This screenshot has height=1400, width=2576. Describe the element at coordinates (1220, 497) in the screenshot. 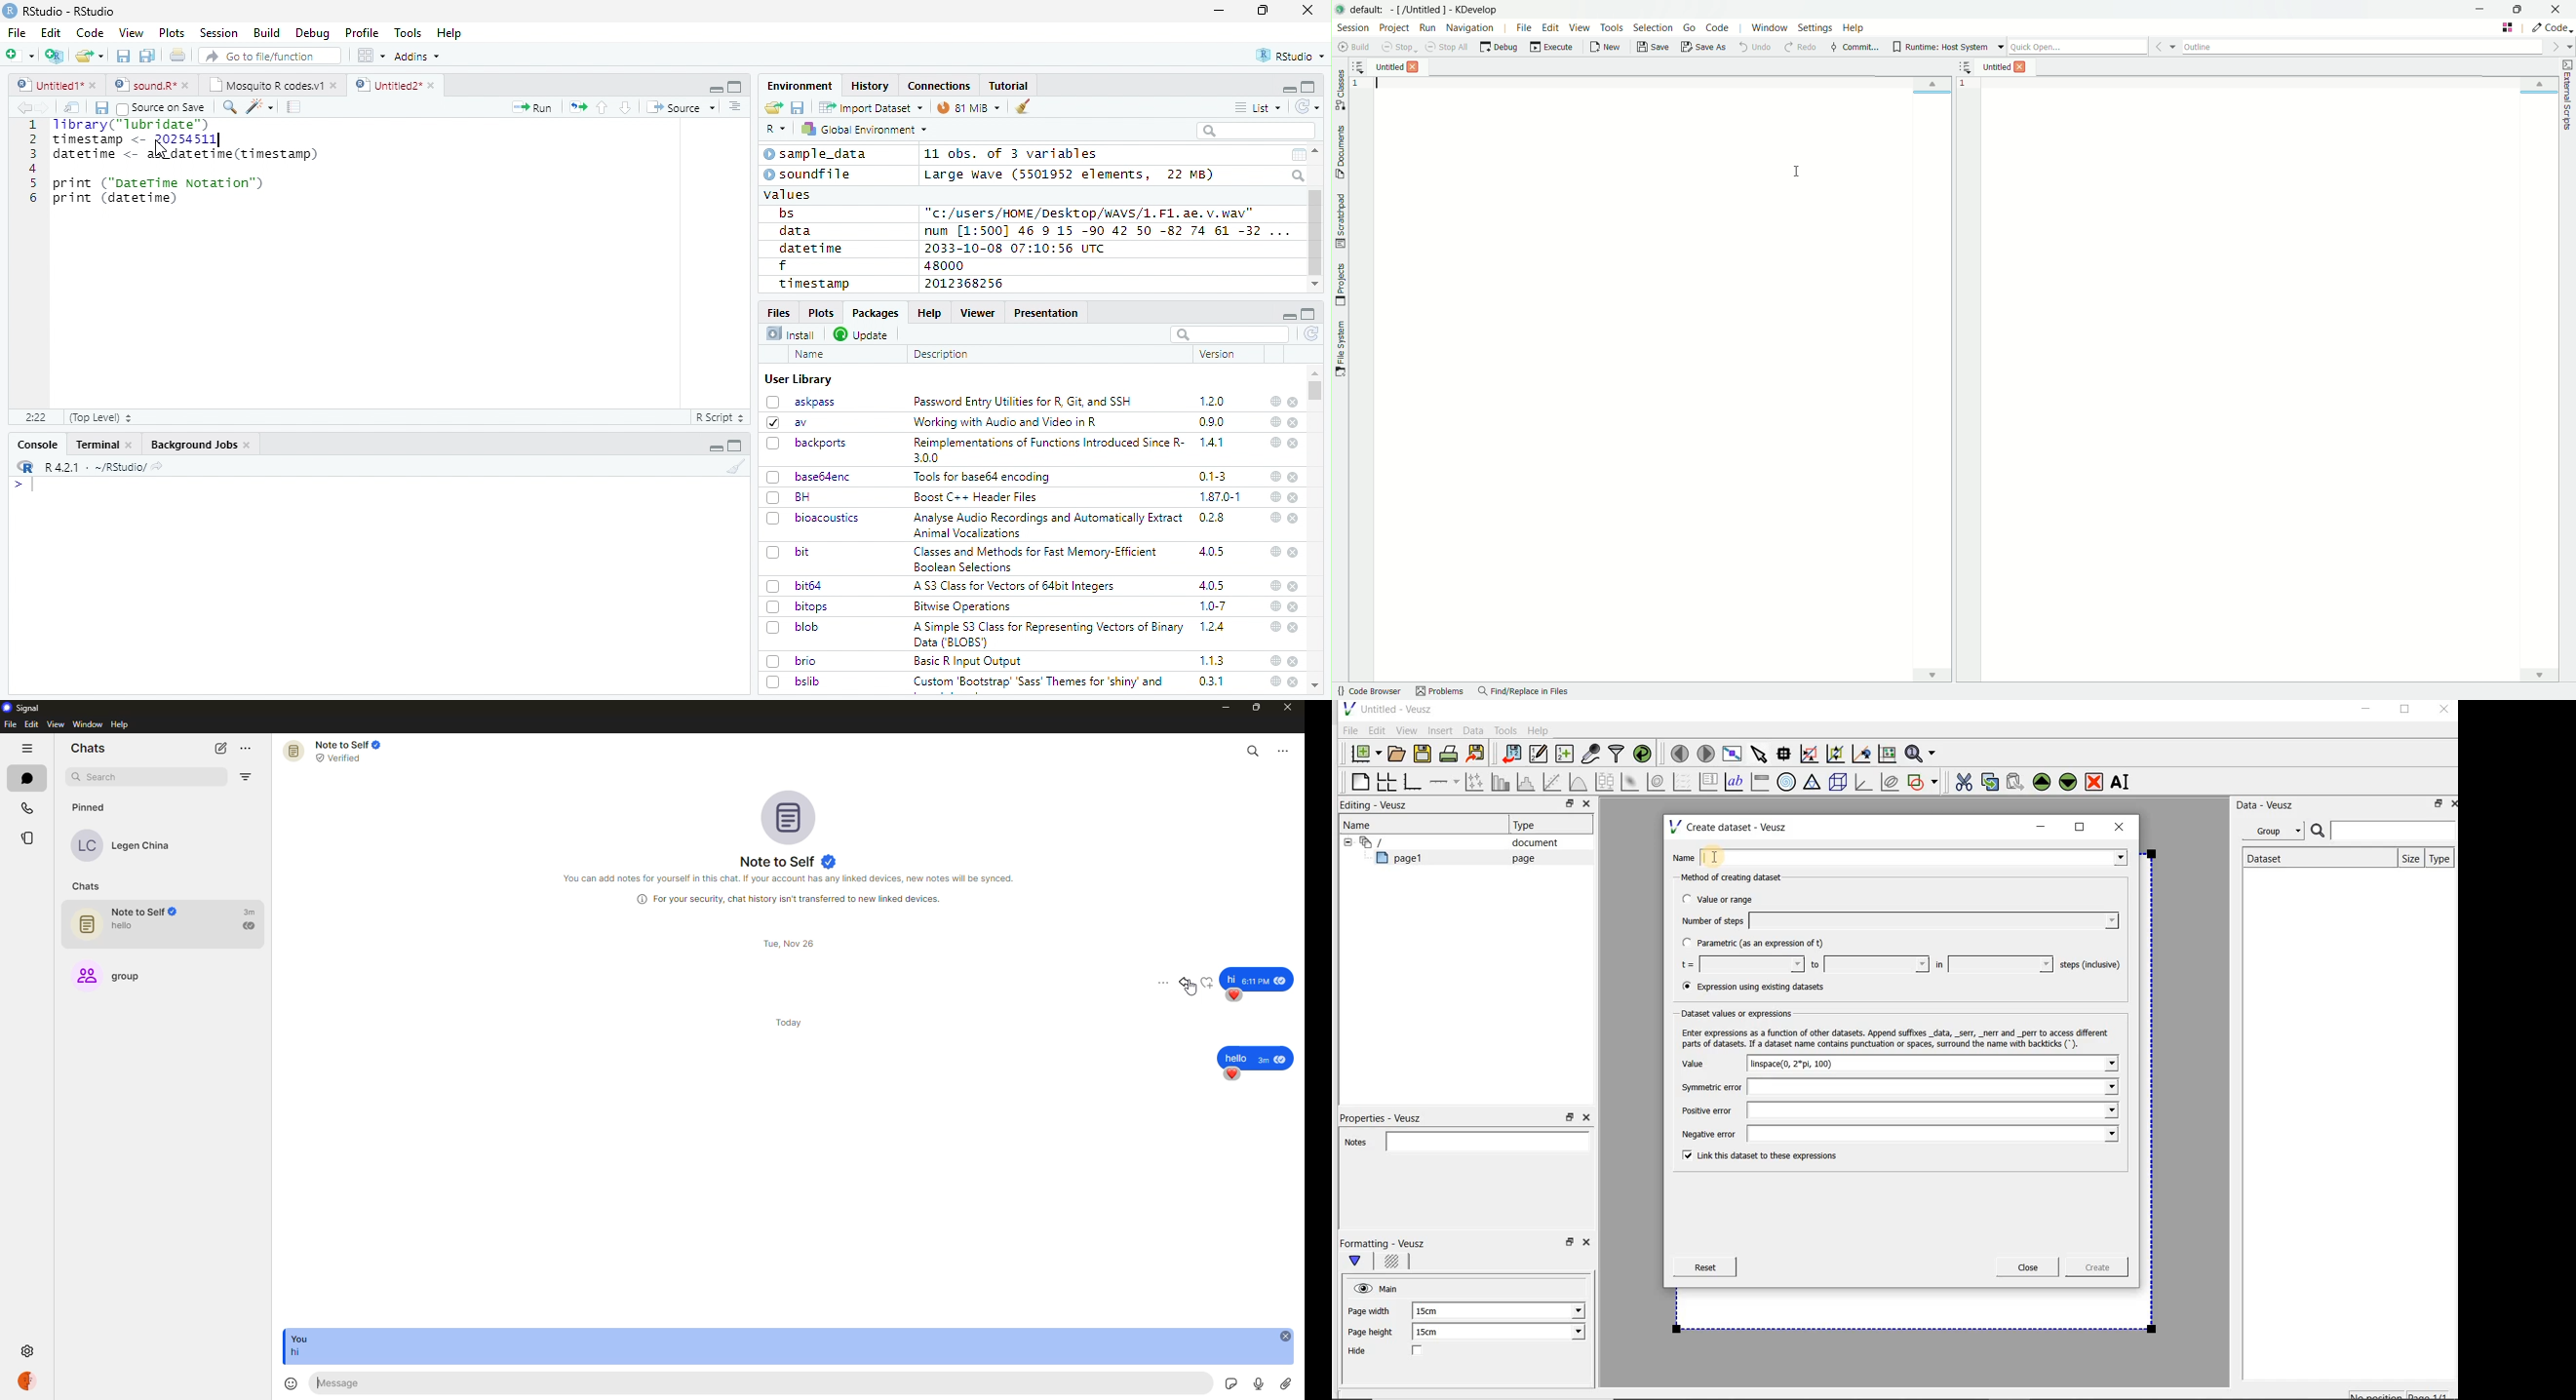

I see `1.87.0-1` at that location.